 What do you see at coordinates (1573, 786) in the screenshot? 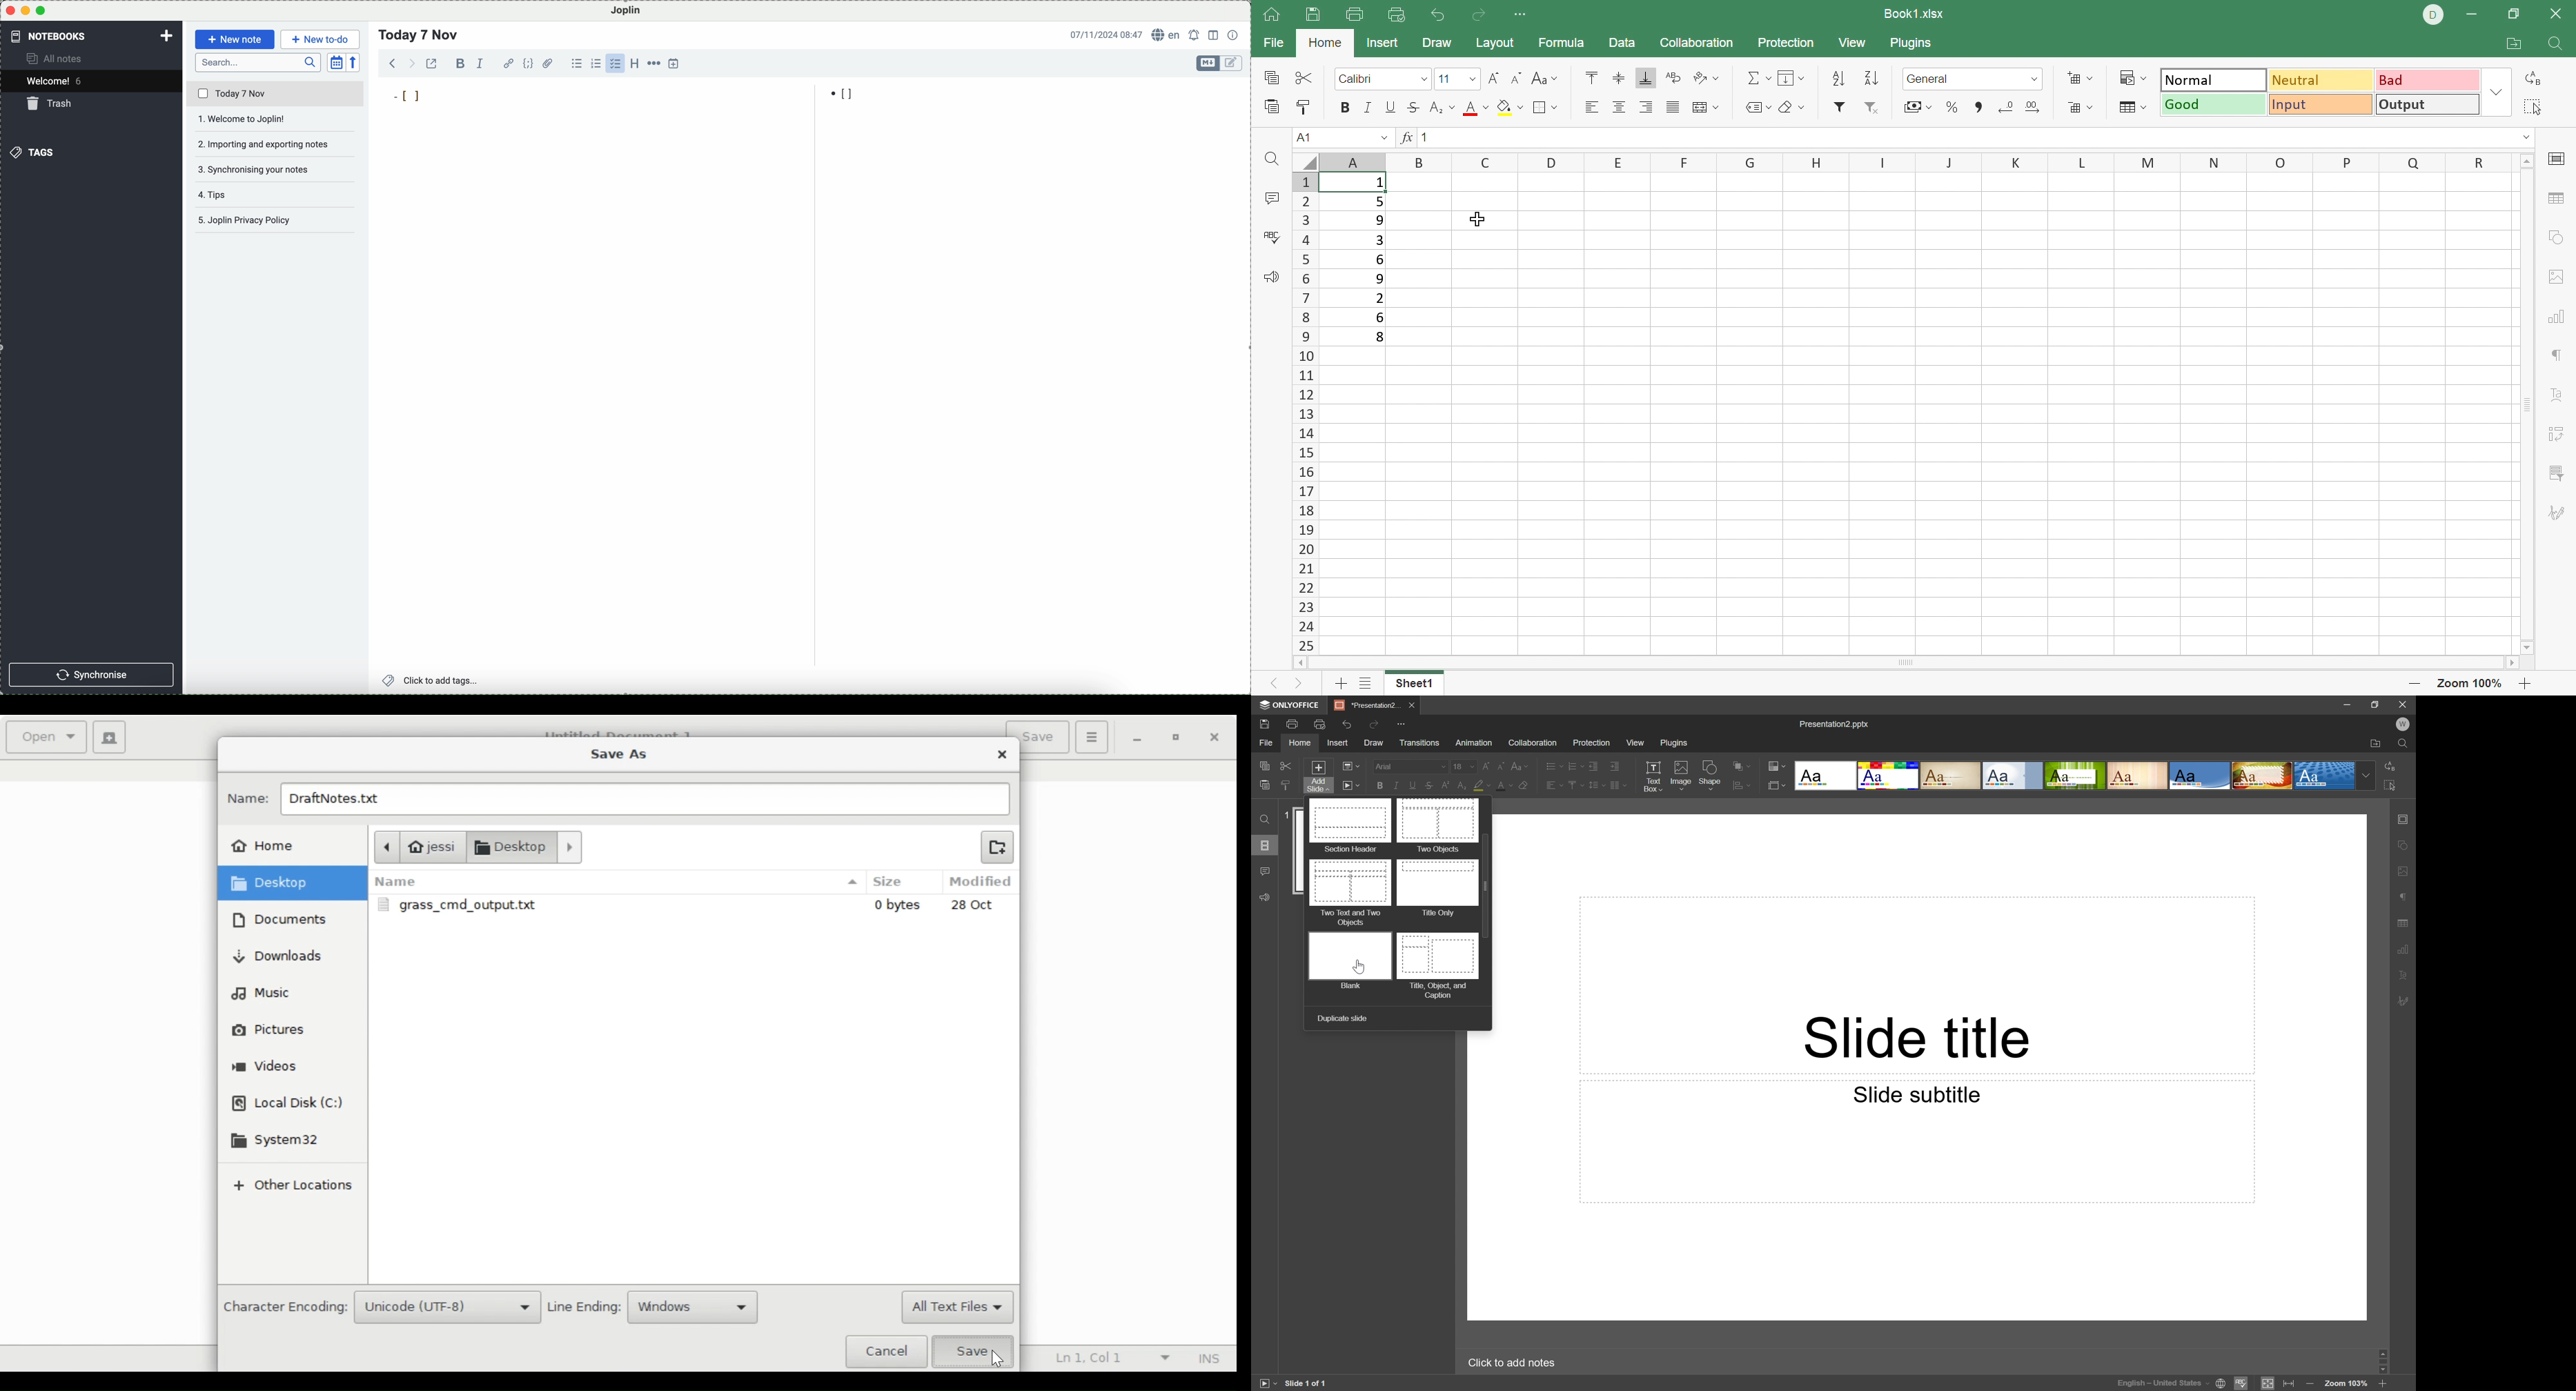
I see `Vertical align` at bounding box center [1573, 786].